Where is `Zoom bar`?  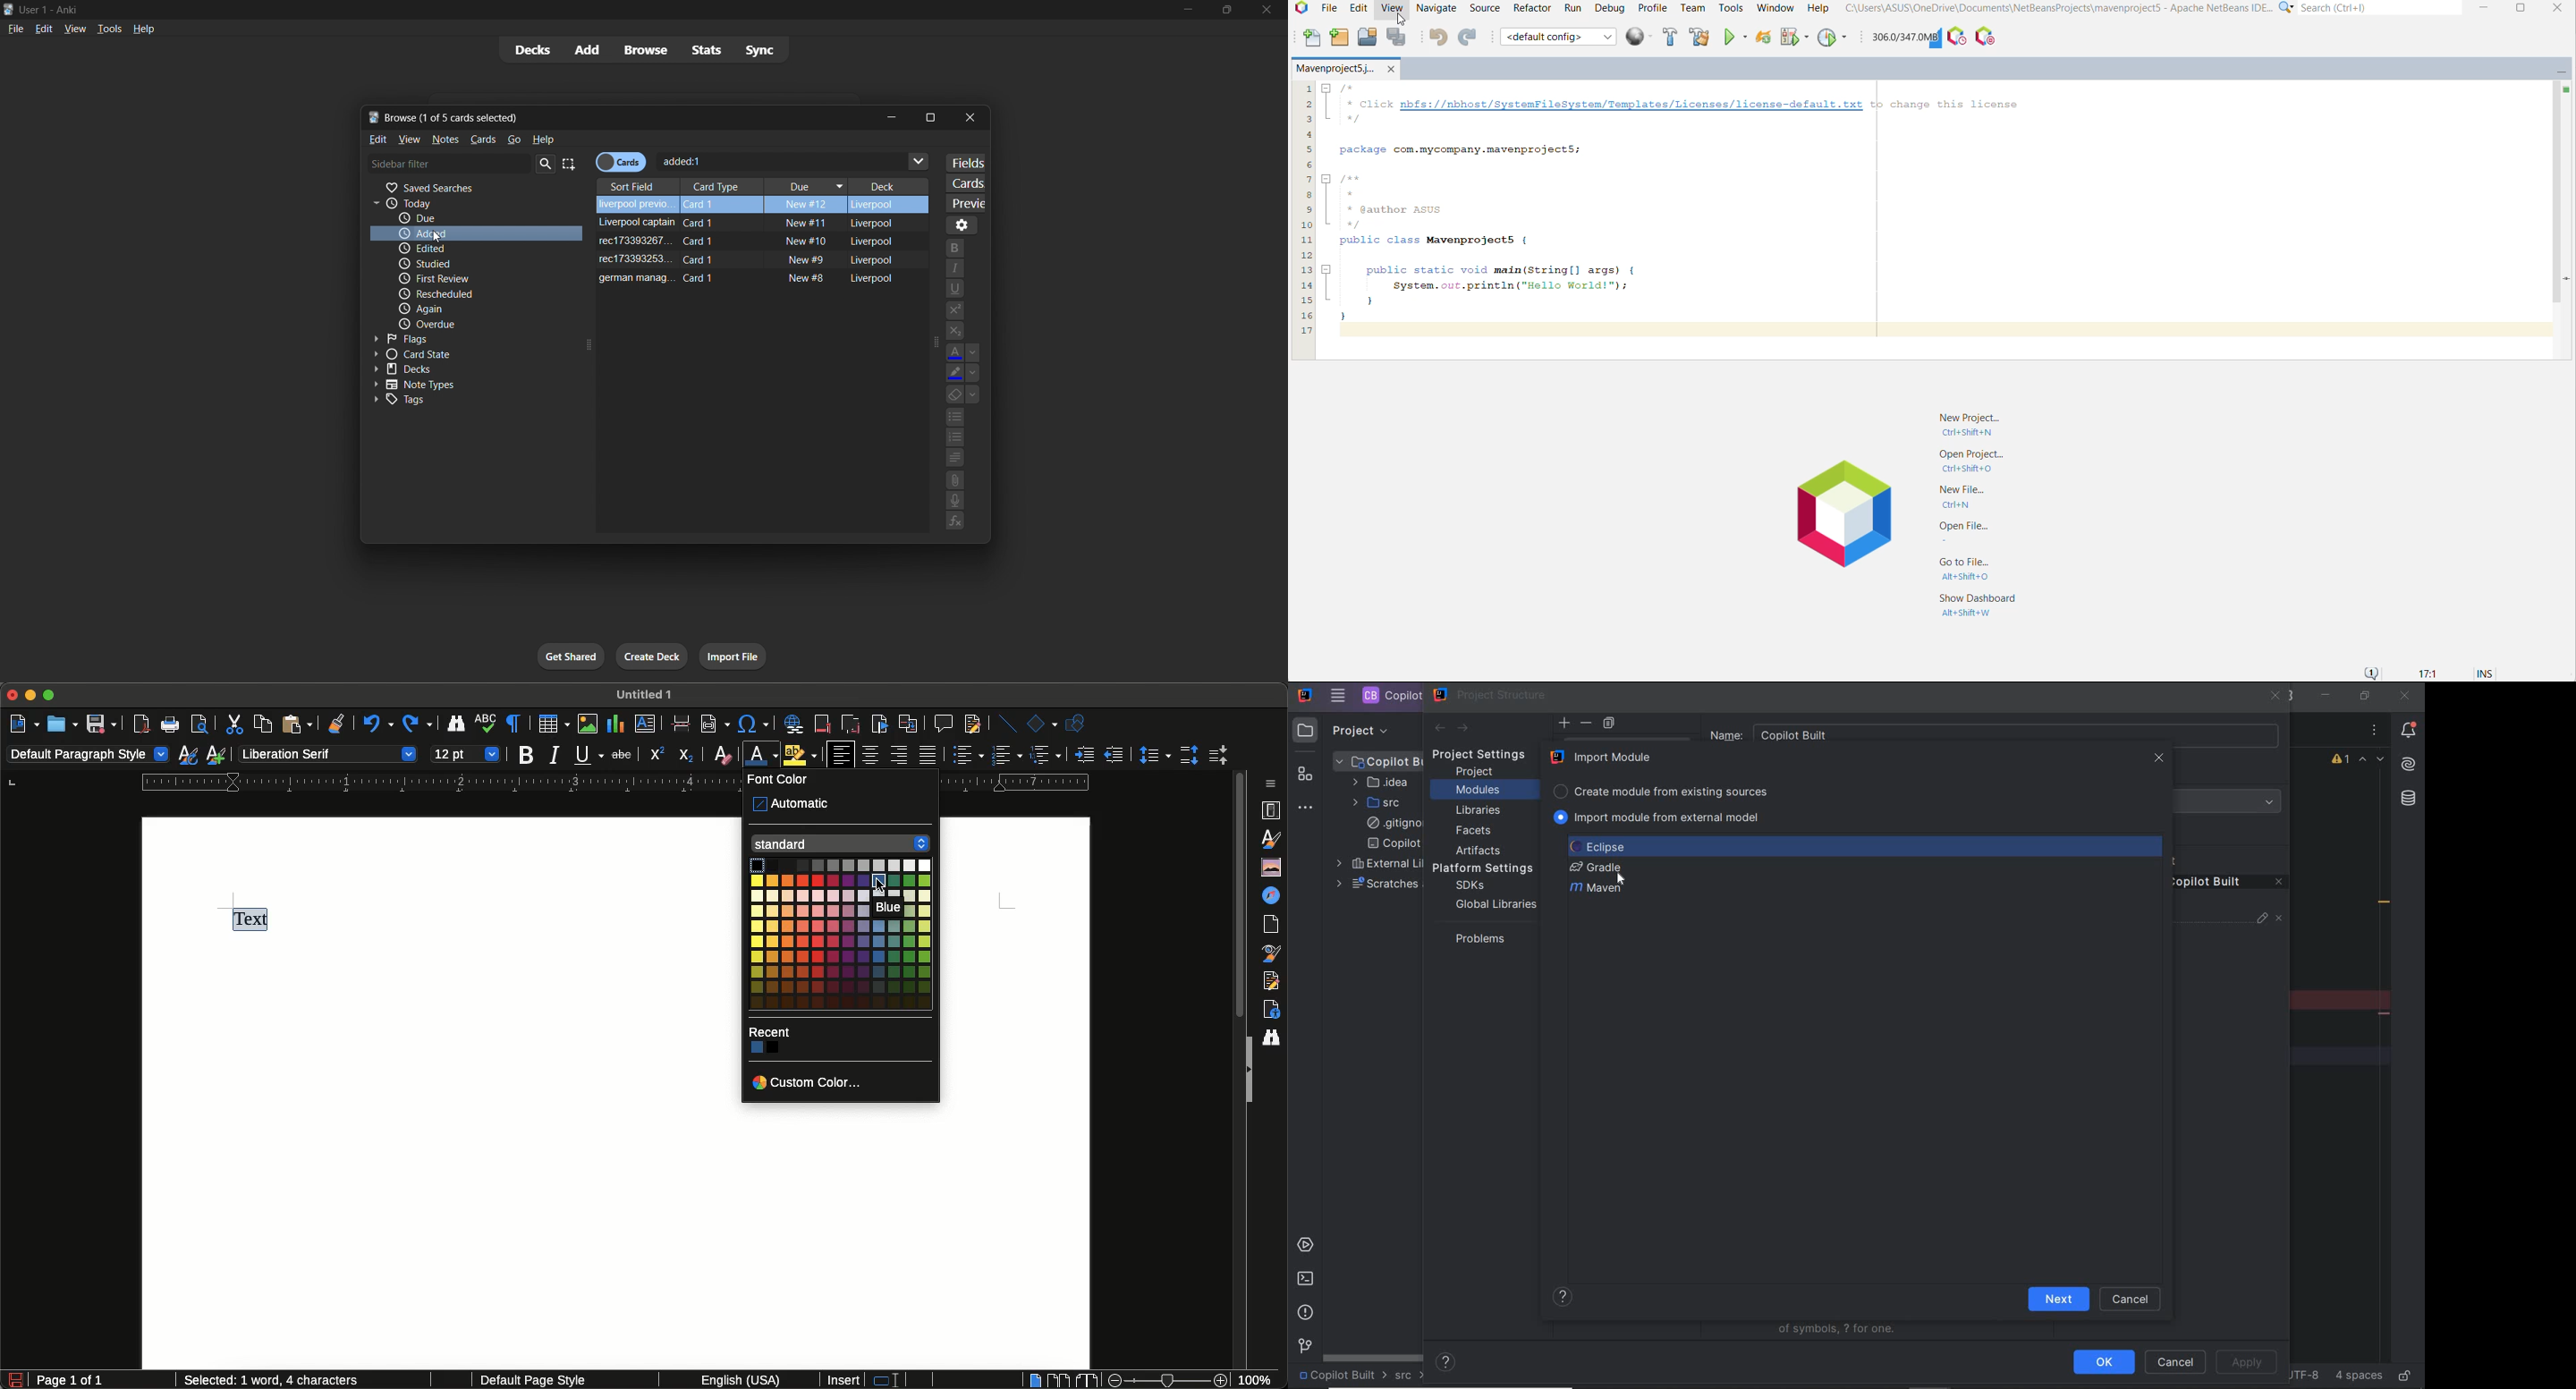
Zoom bar is located at coordinates (1166, 1380).